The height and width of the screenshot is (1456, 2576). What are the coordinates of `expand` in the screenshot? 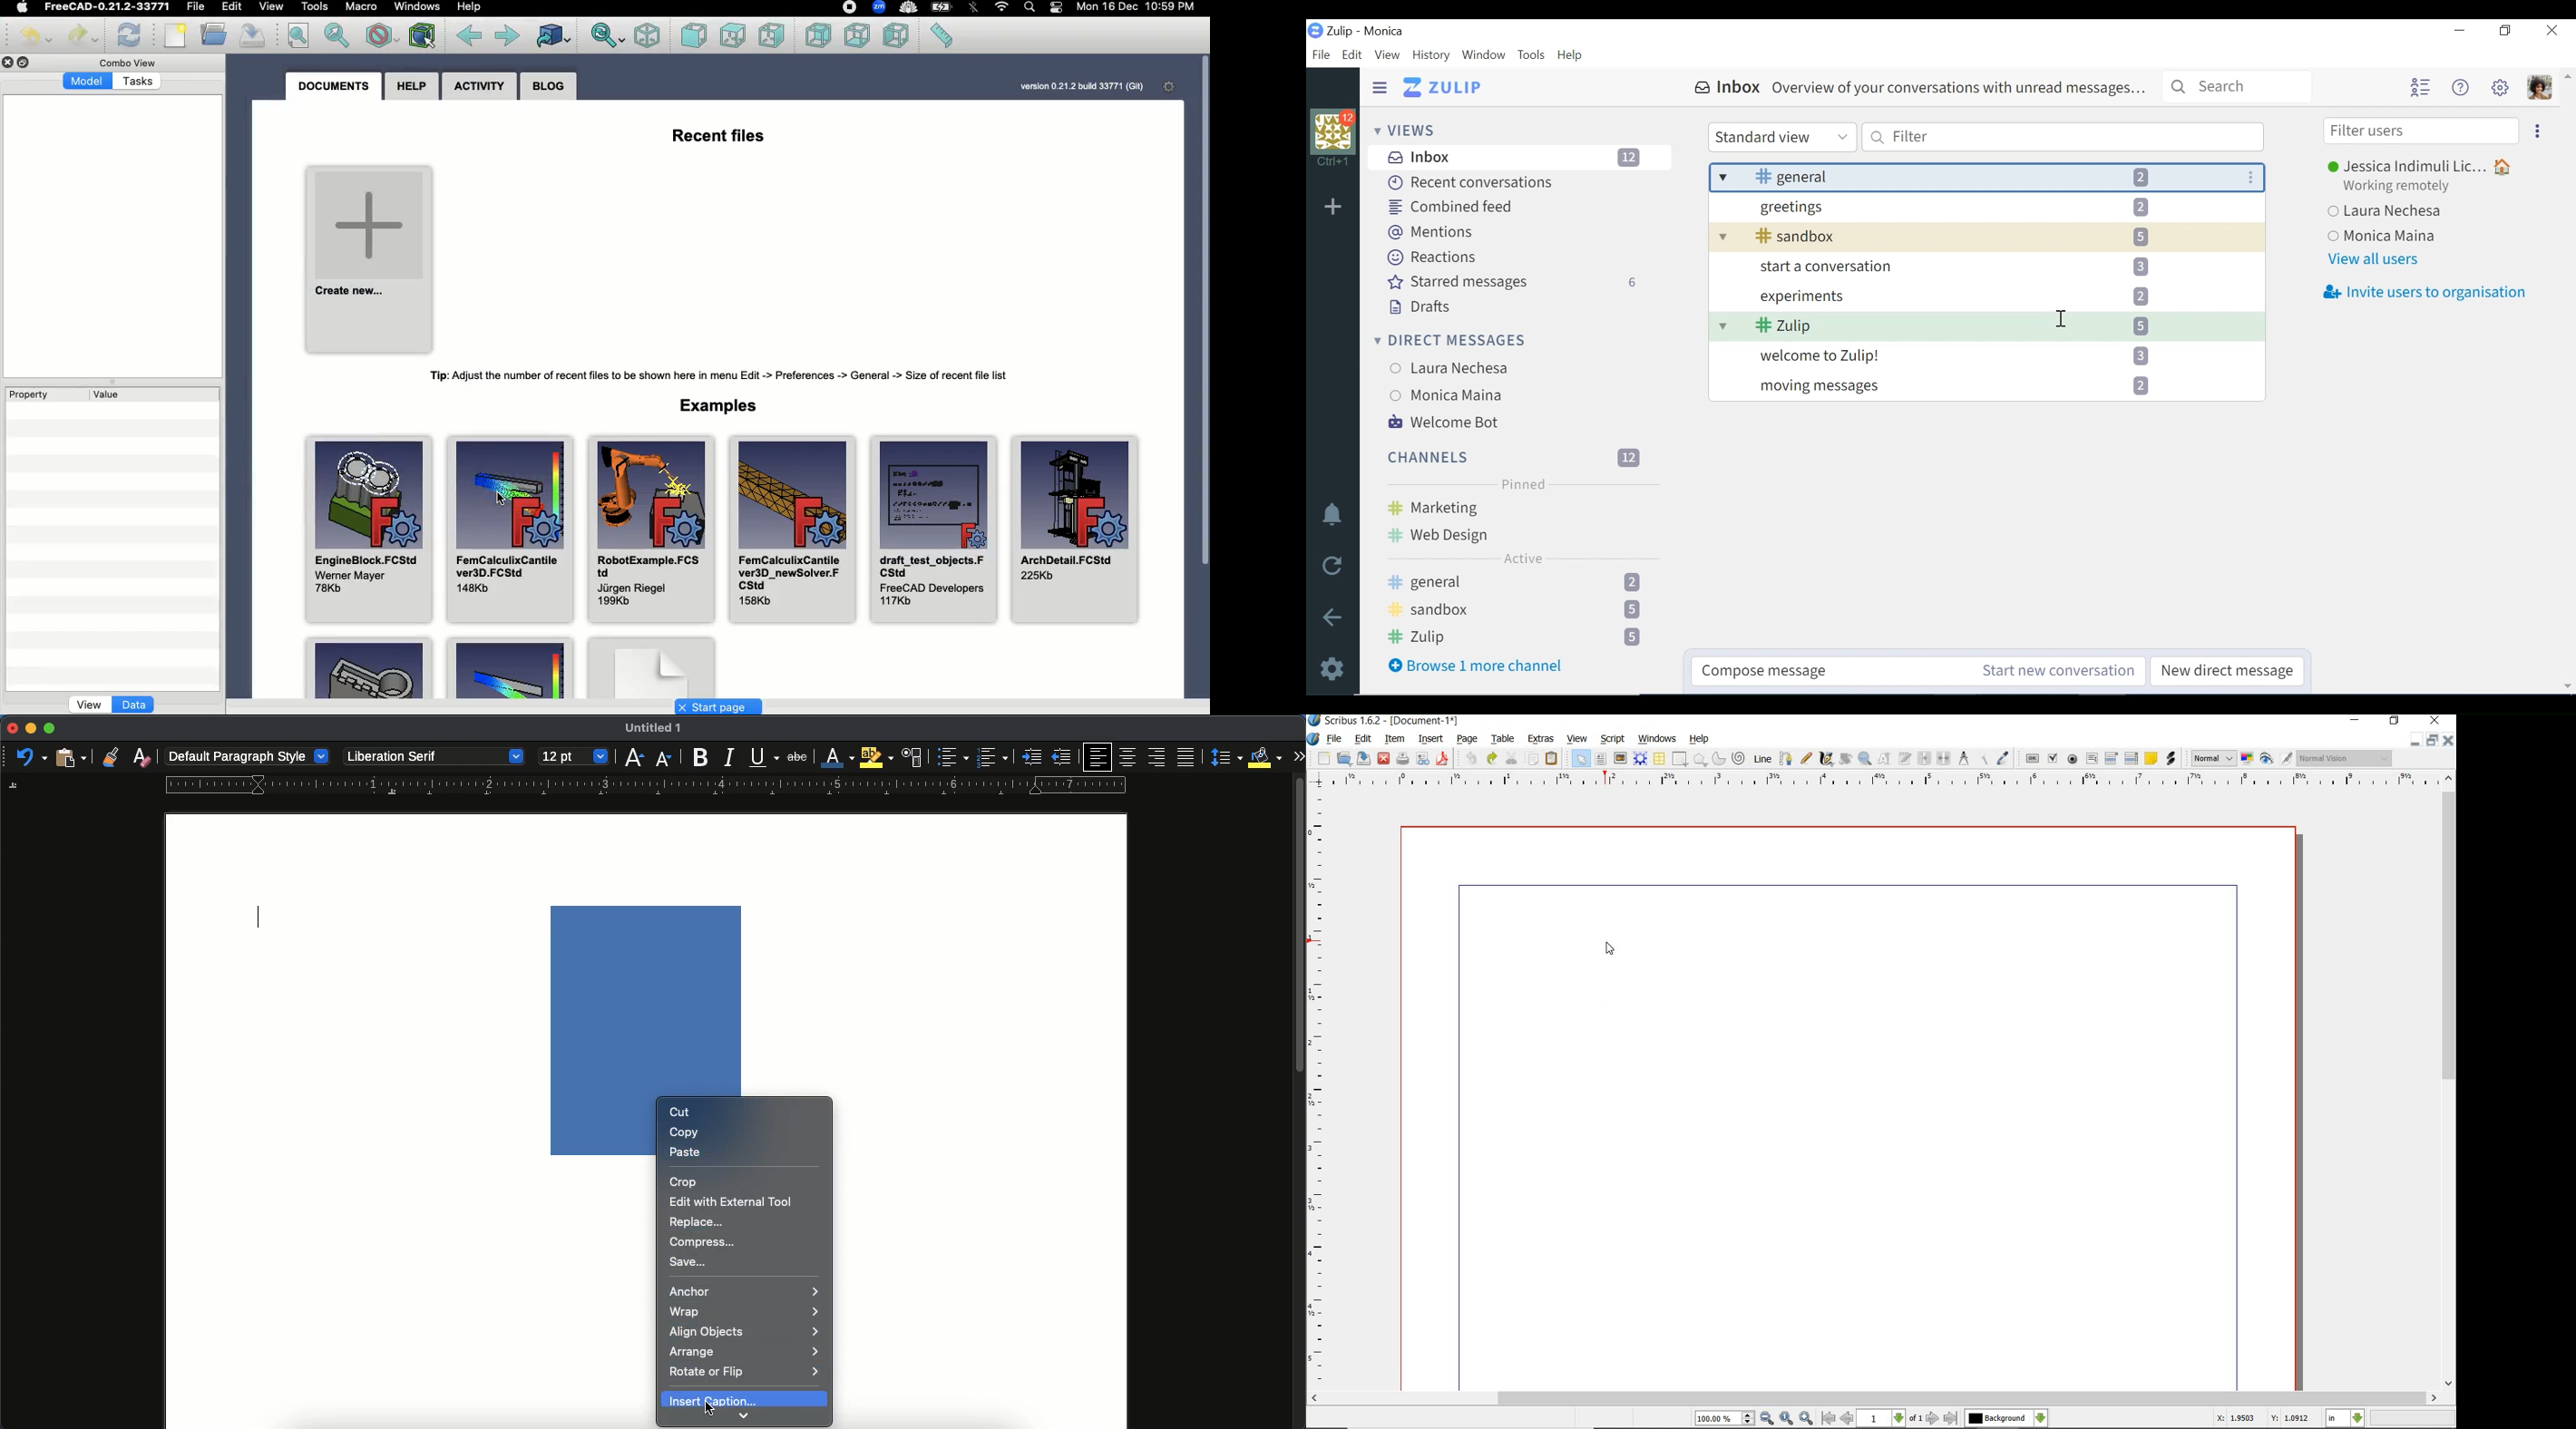 It's located at (1298, 755).